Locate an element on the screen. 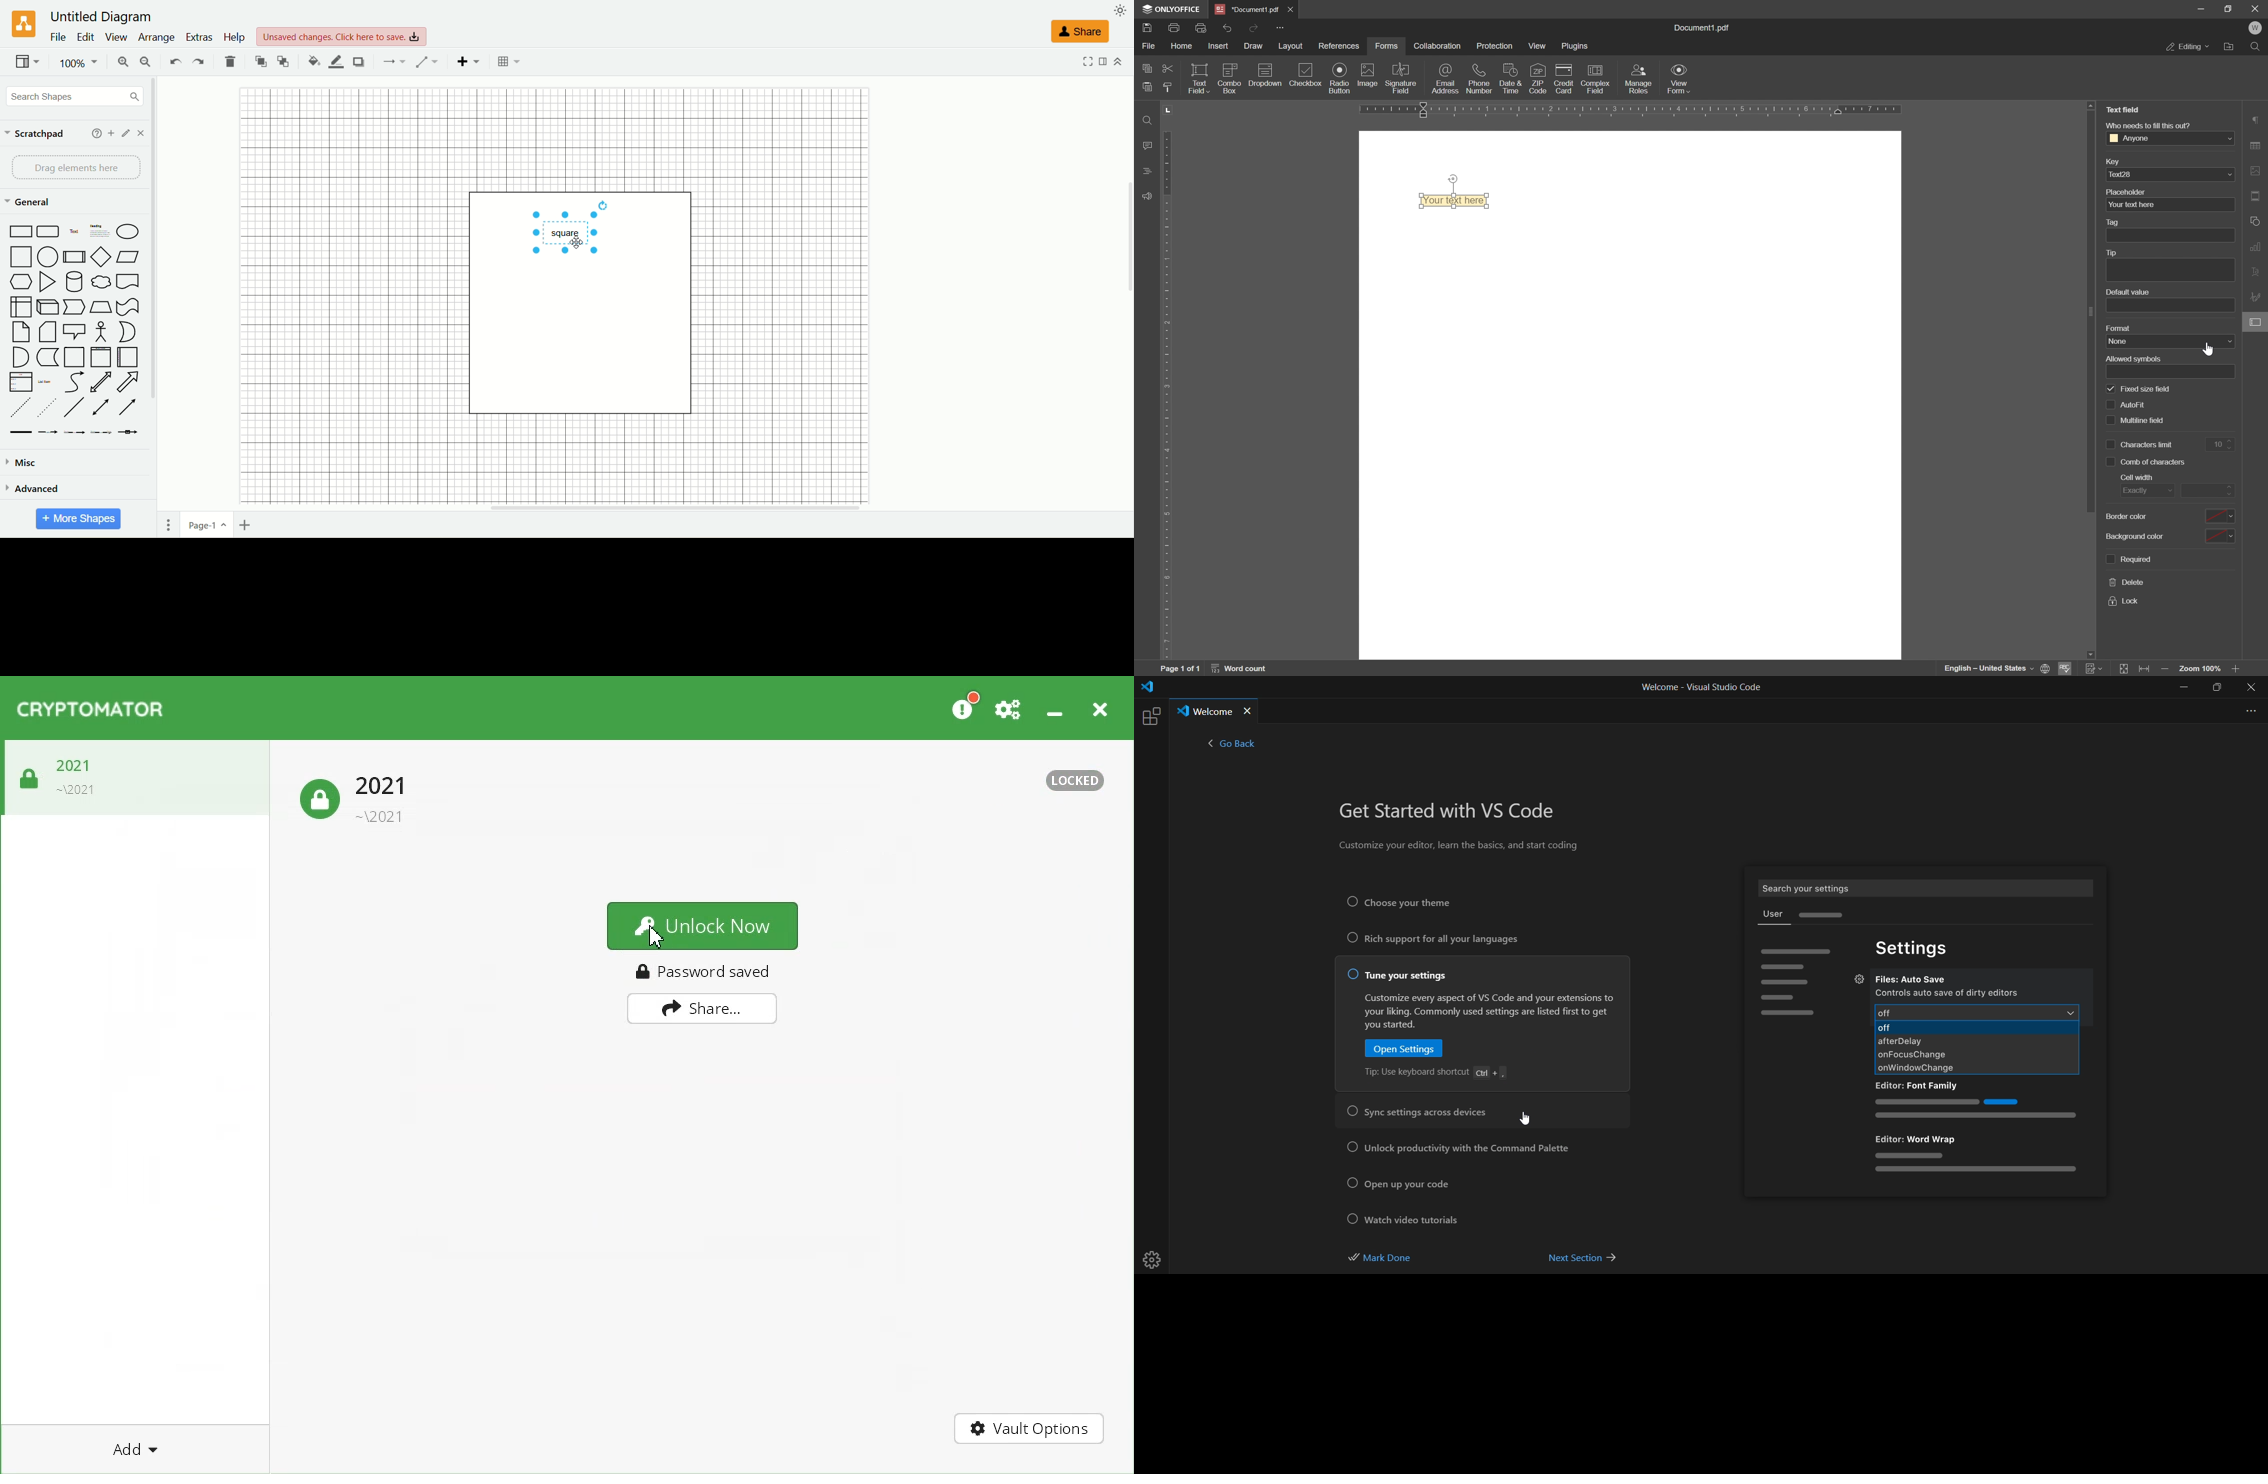 Image resolution: width=2268 pixels, height=1484 pixels. ruler is located at coordinates (1167, 394).